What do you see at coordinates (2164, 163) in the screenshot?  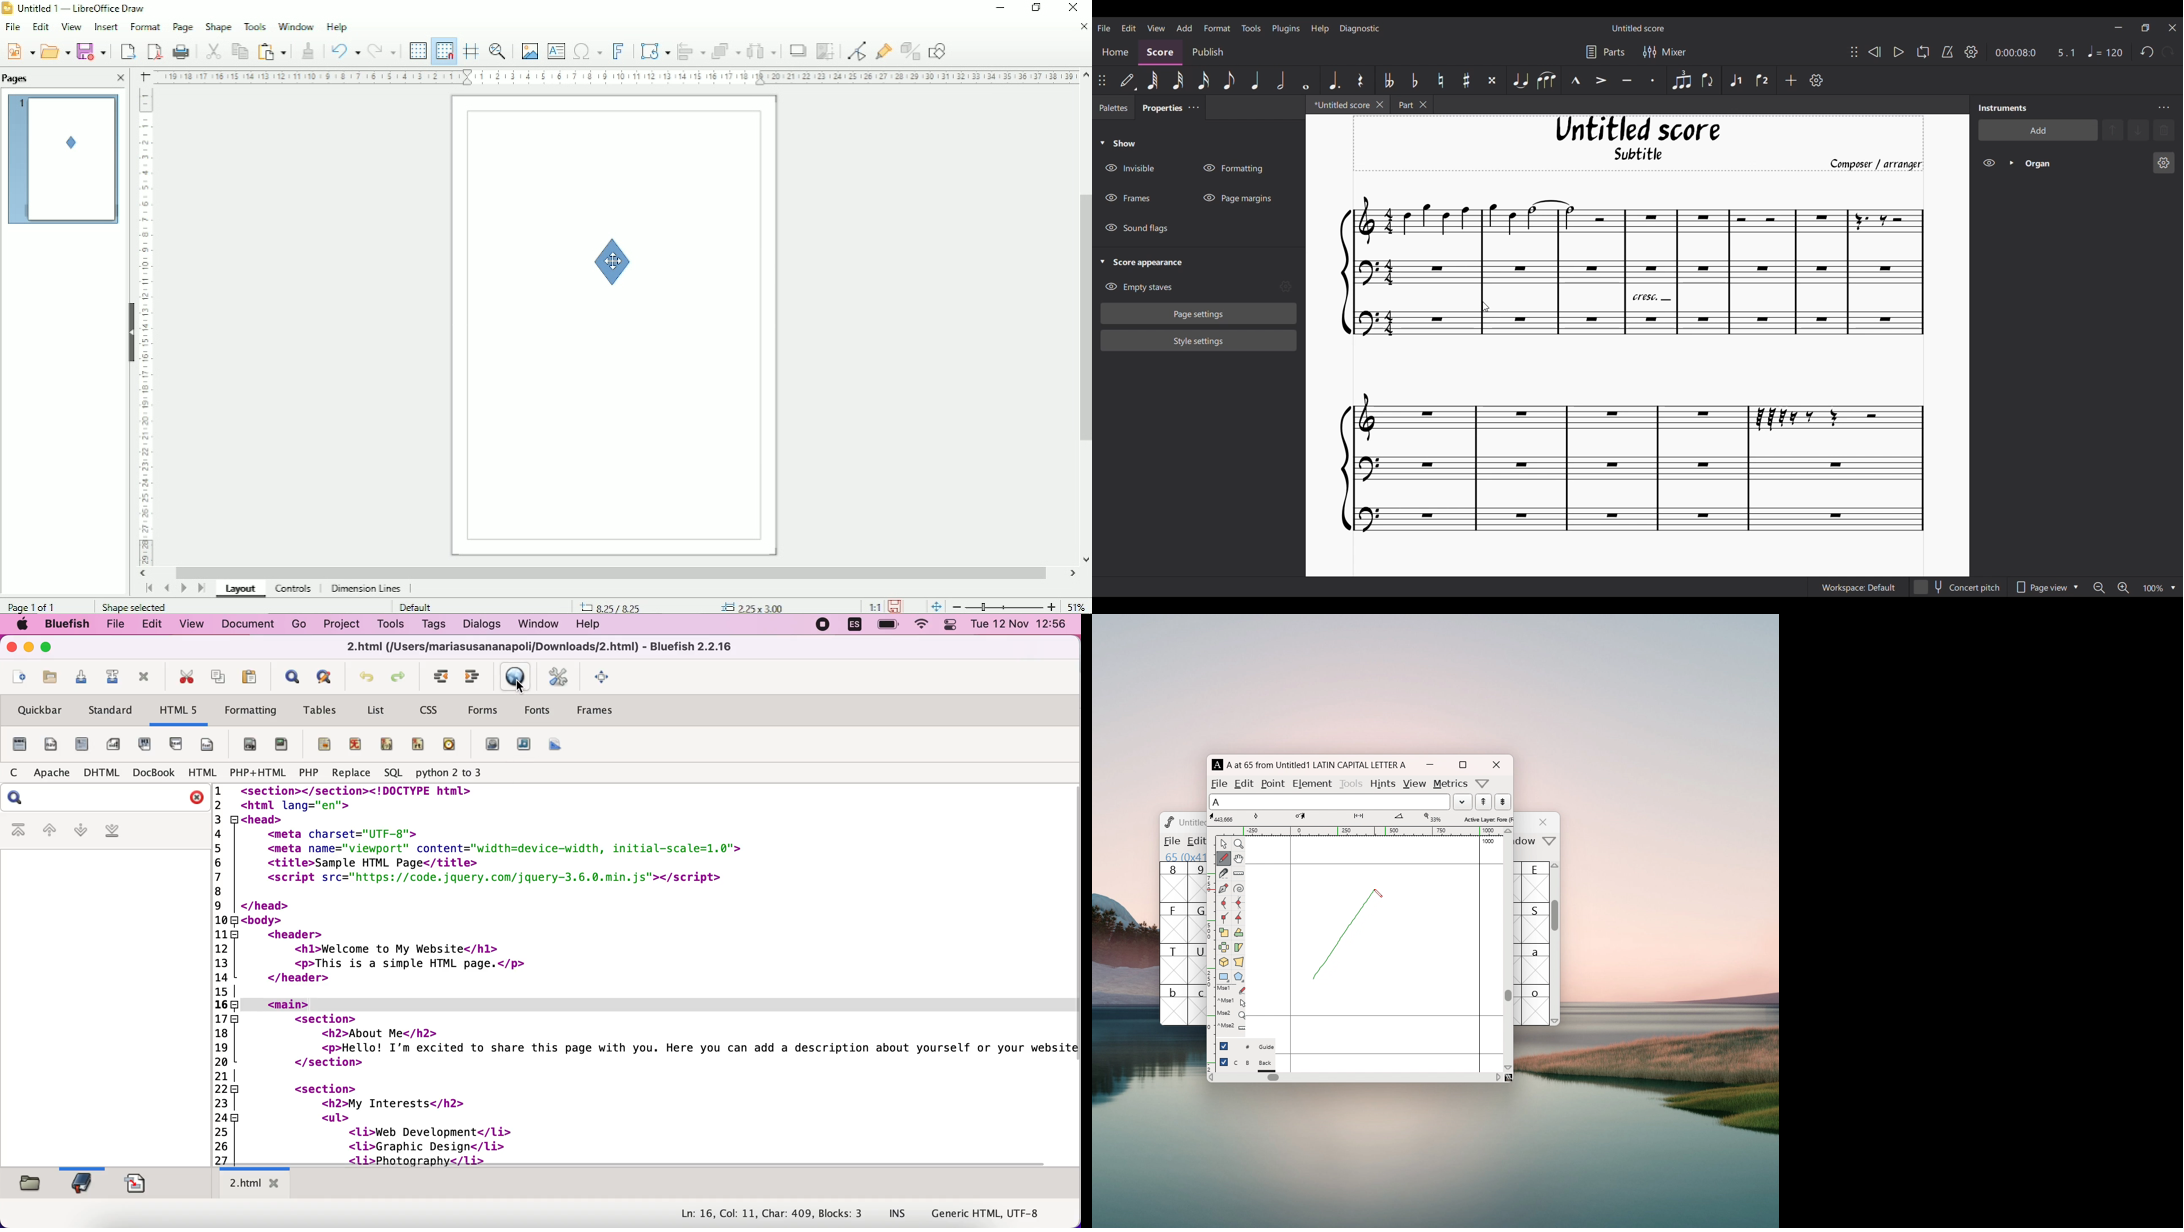 I see `Organ settings` at bounding box center [2164, 163].